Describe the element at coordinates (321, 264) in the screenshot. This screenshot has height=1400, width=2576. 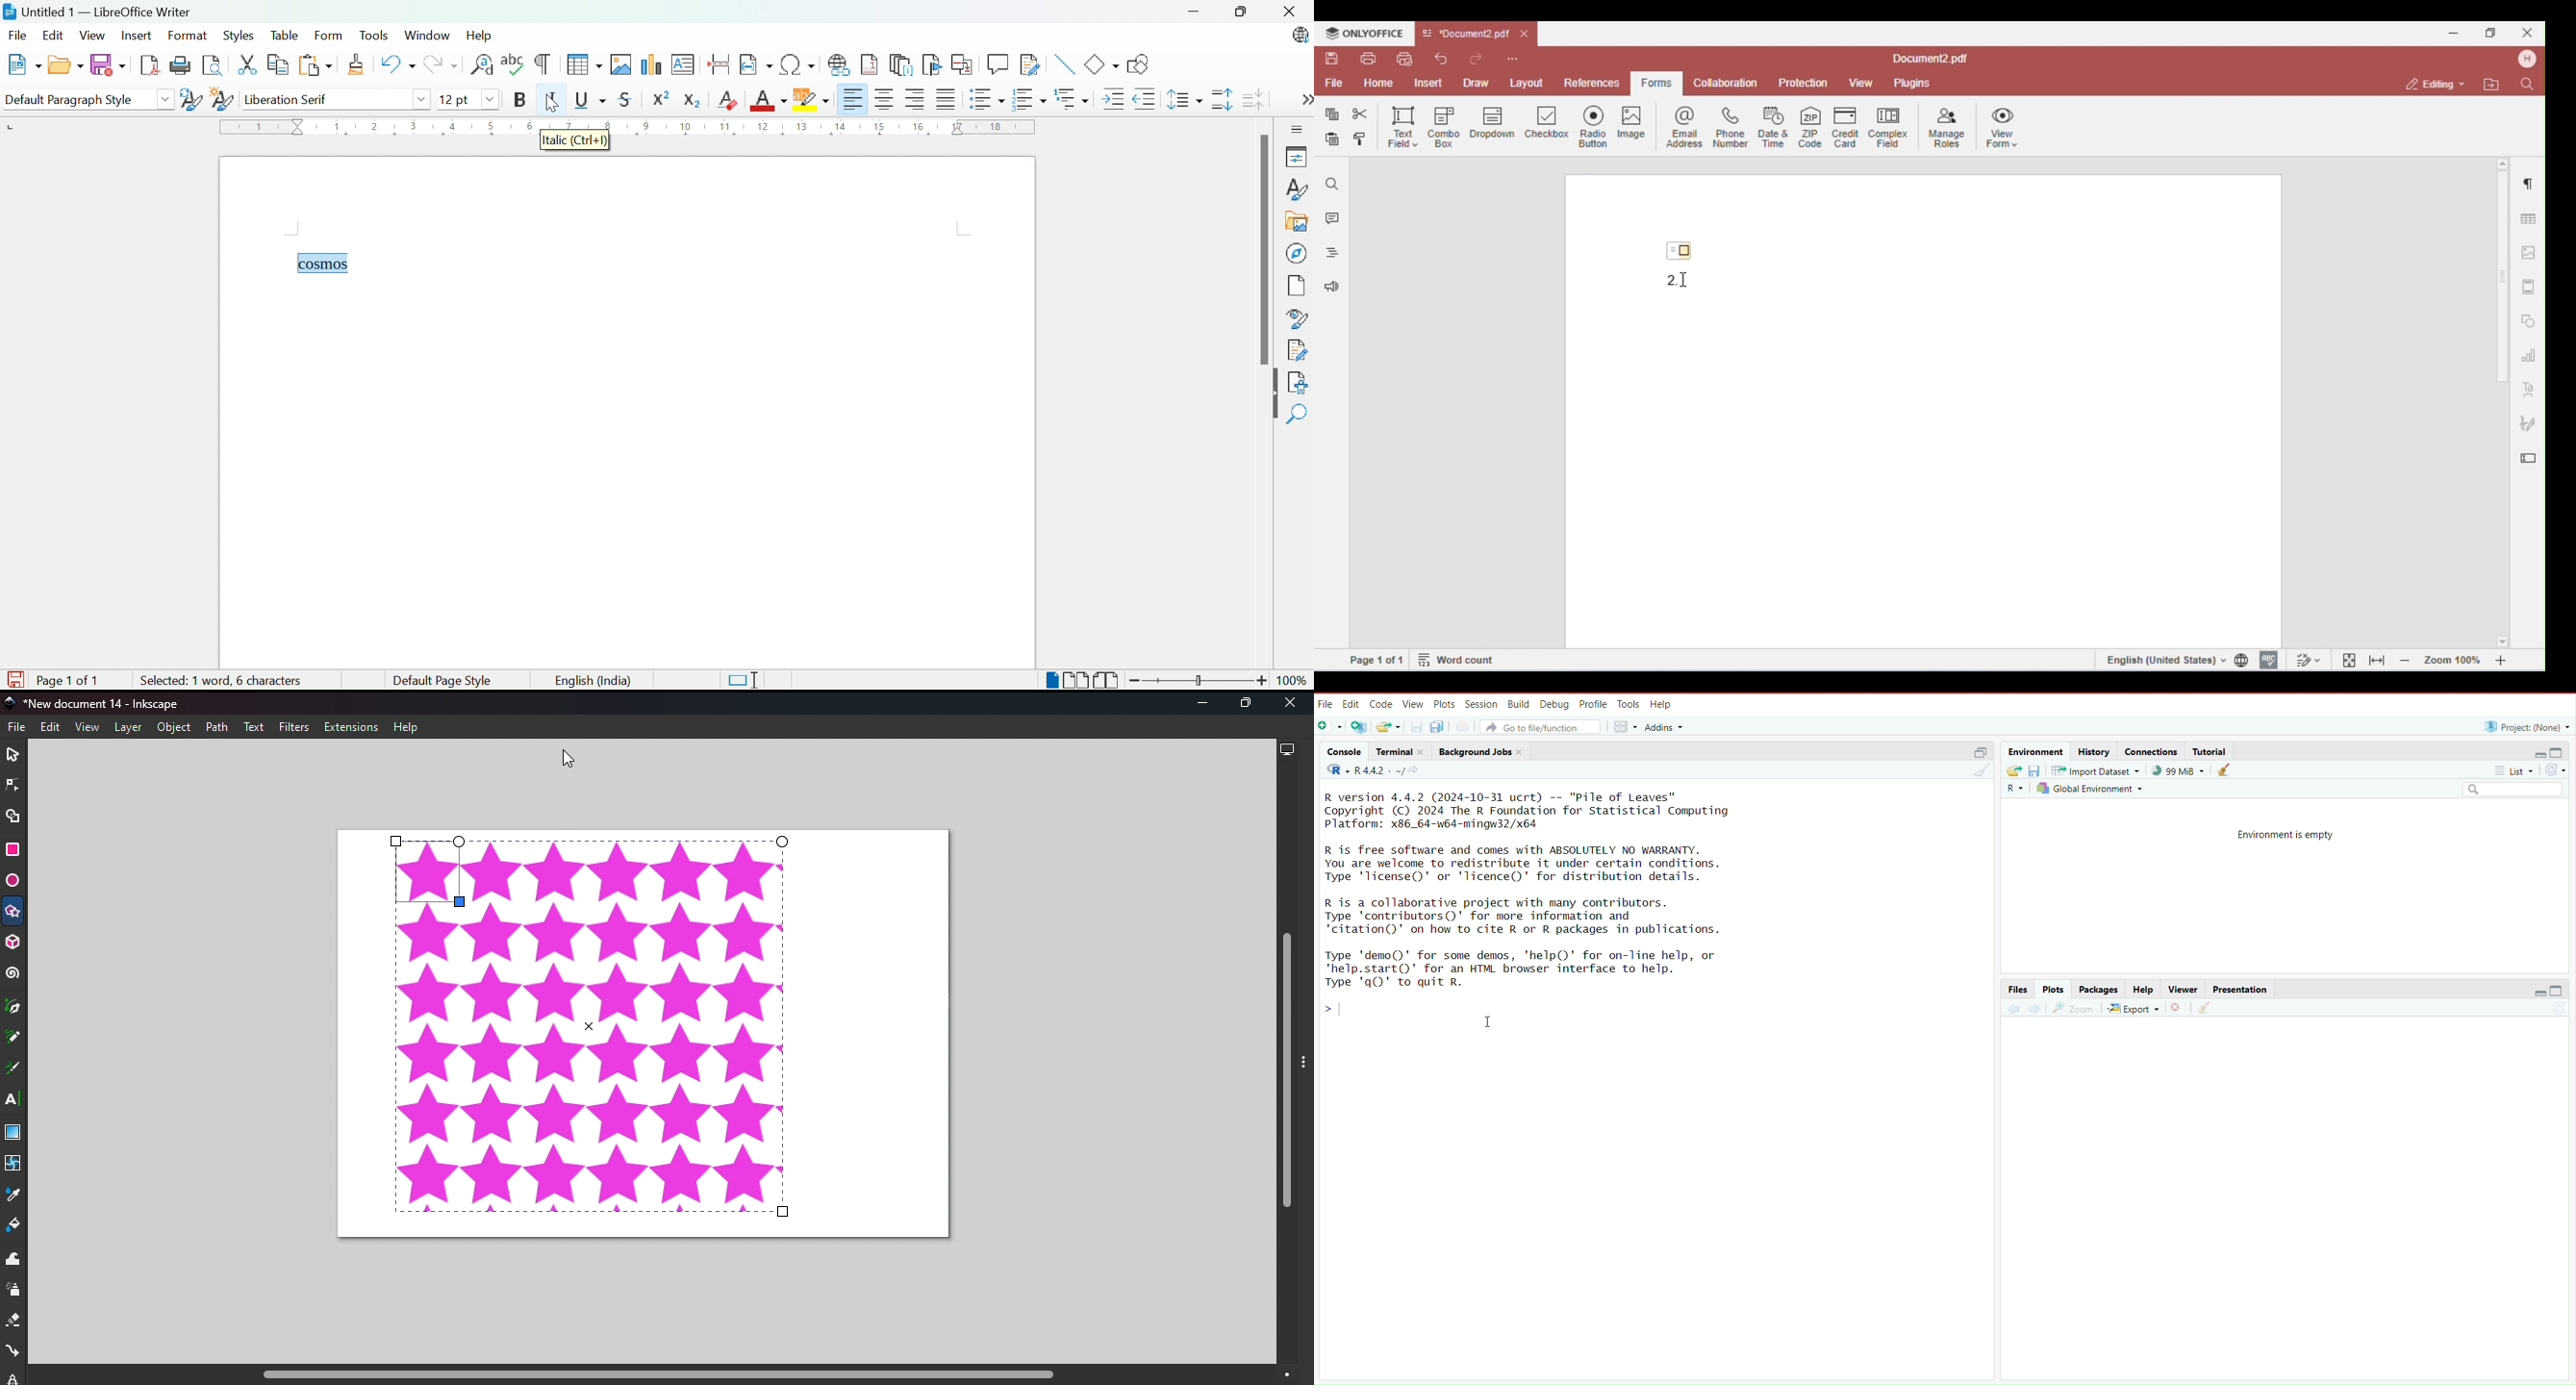
I see `cosmos` at that location.